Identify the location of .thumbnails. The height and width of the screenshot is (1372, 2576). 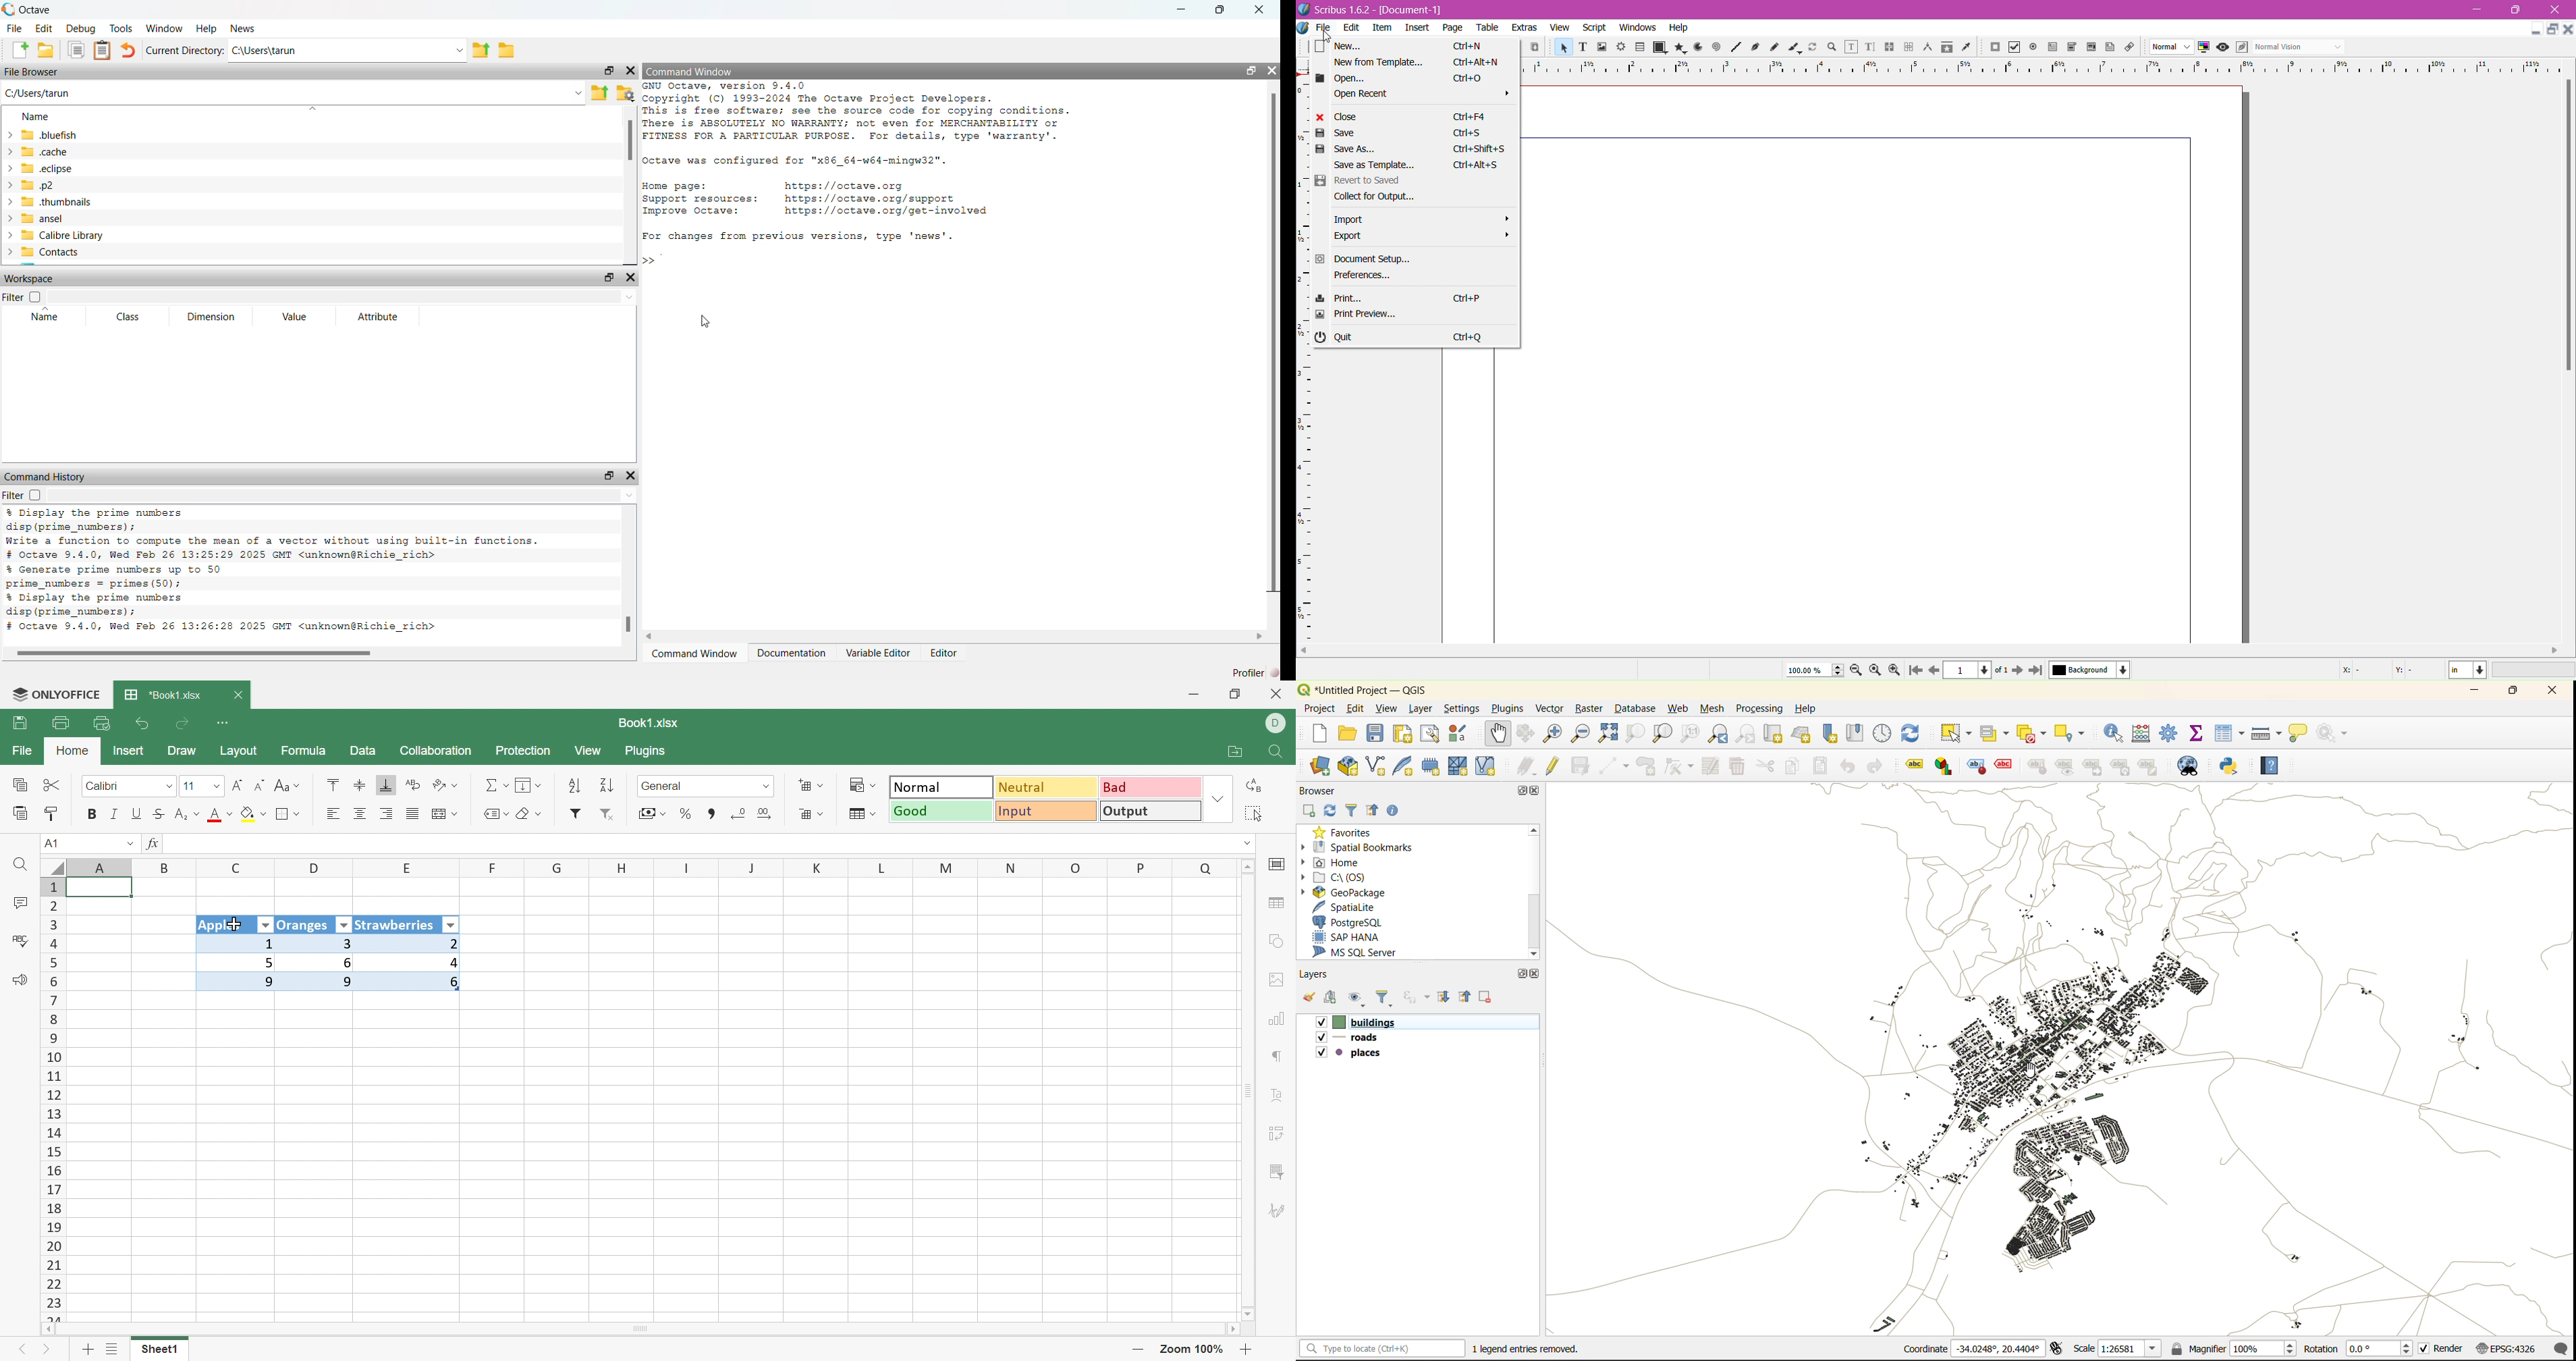
(57, 201).